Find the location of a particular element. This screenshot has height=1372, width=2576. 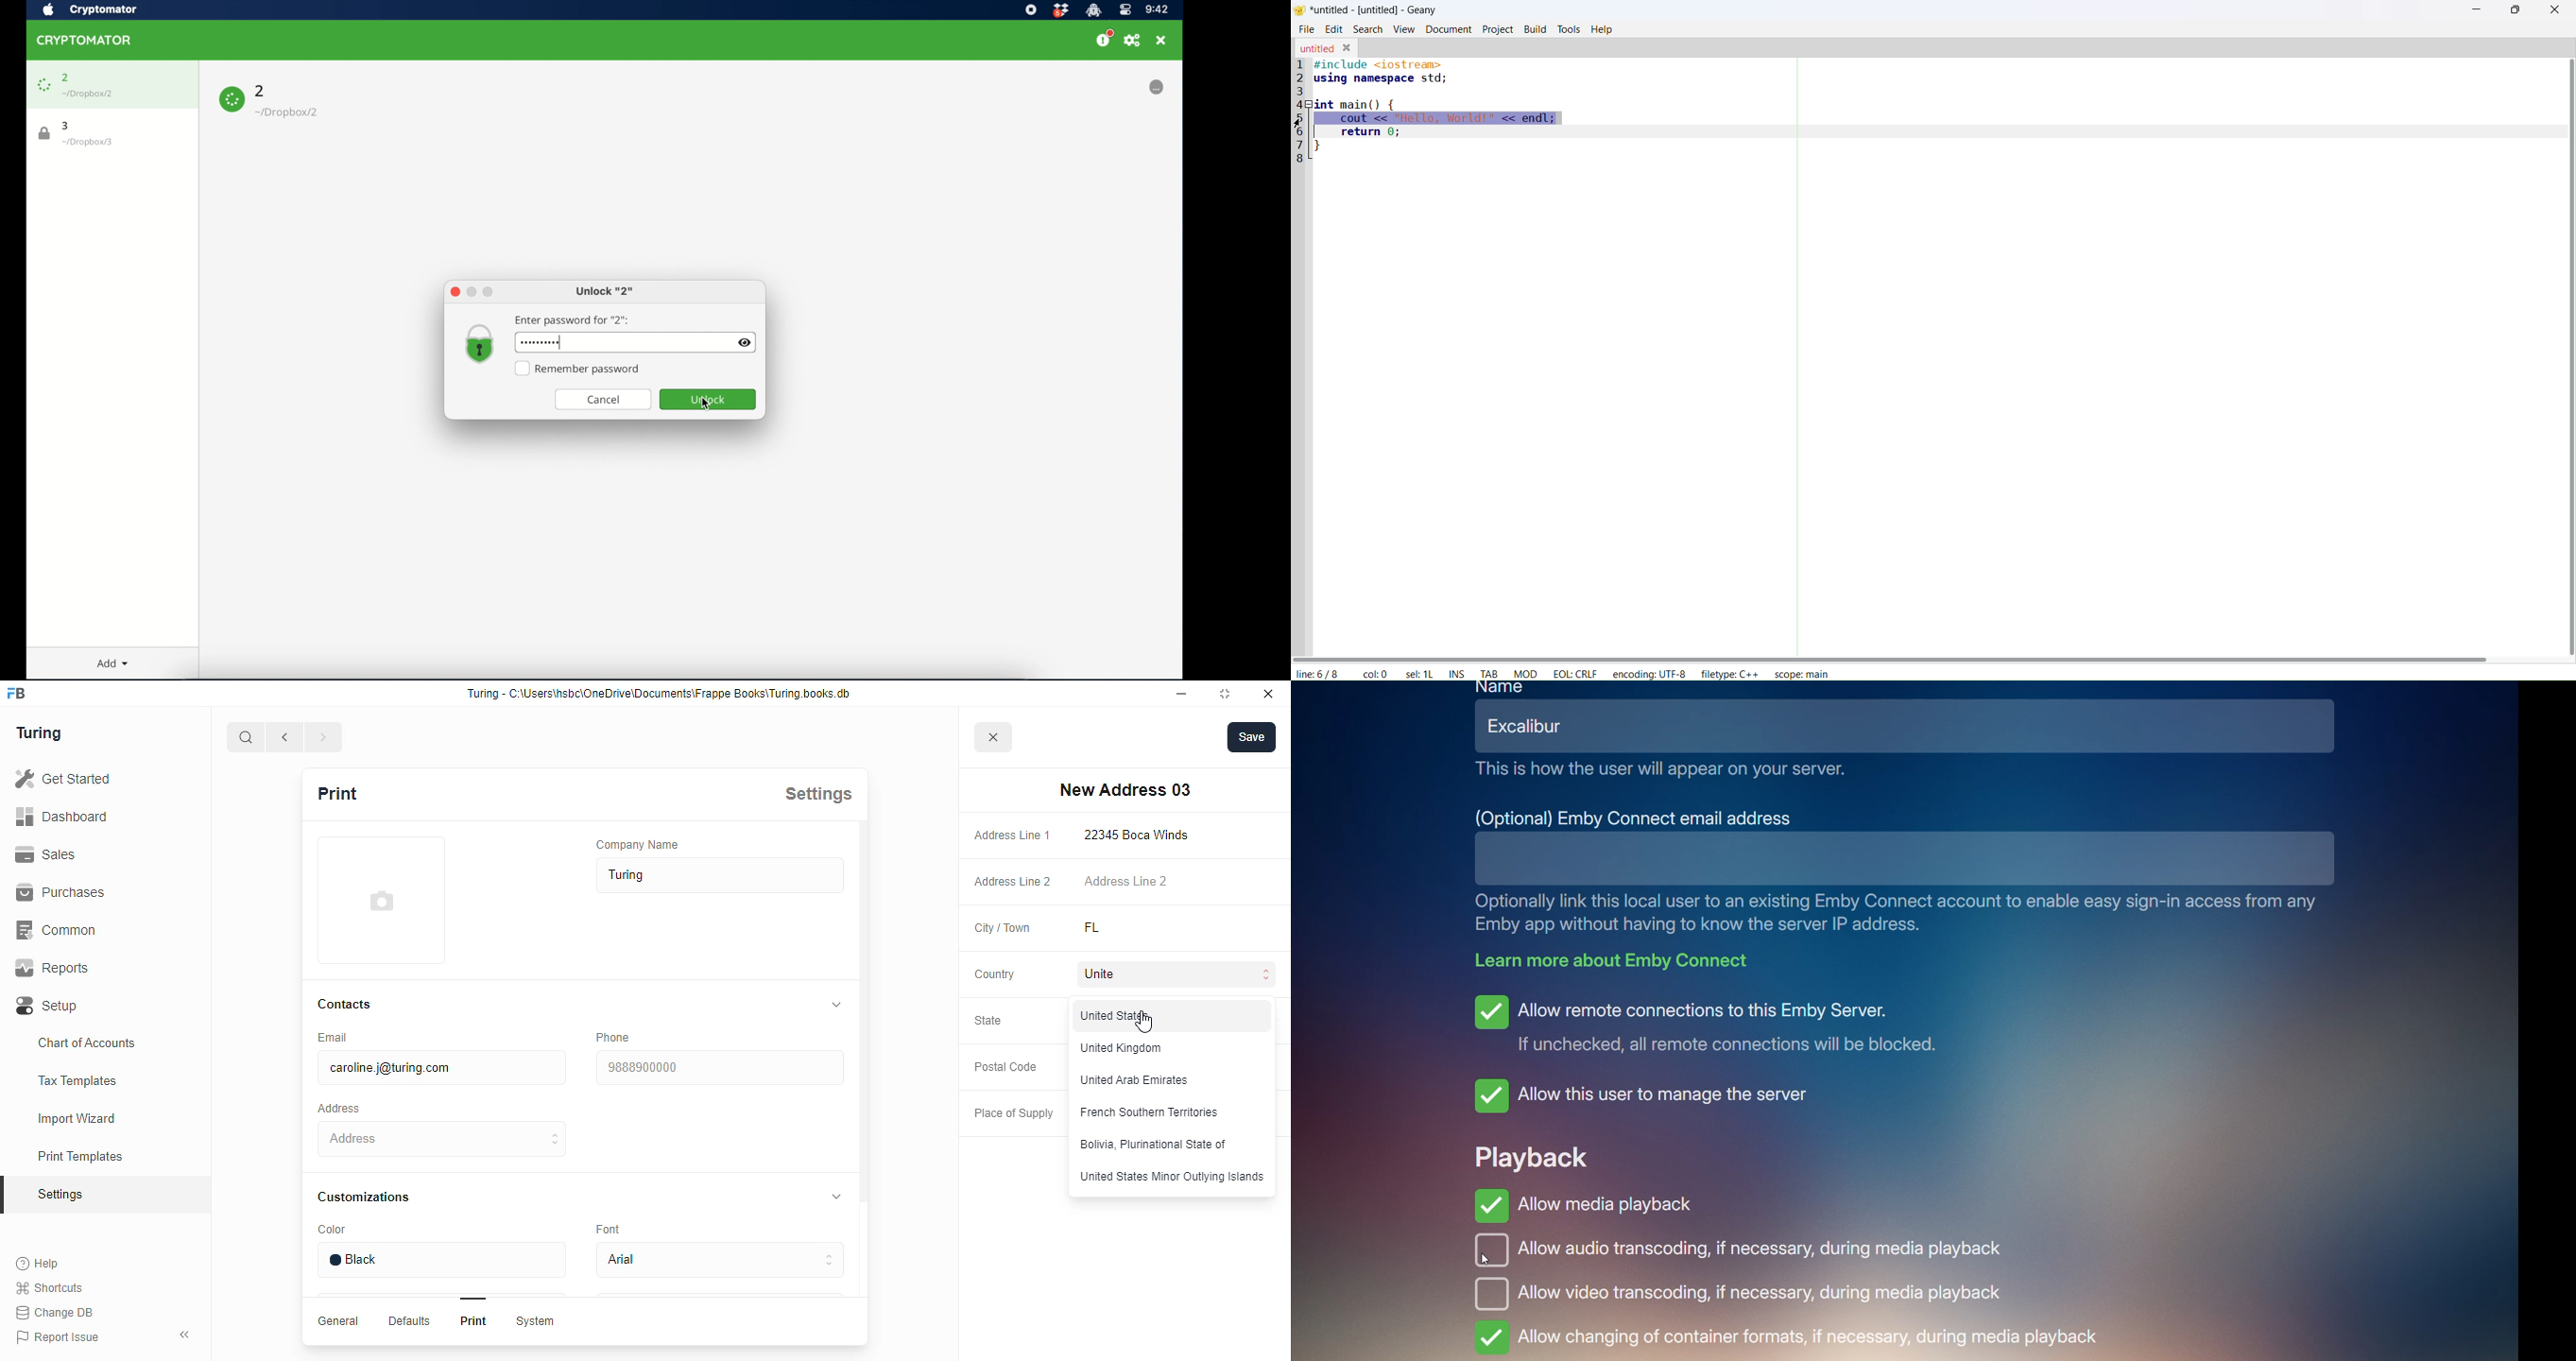

postal code is located at coordinates (1005, 1067).